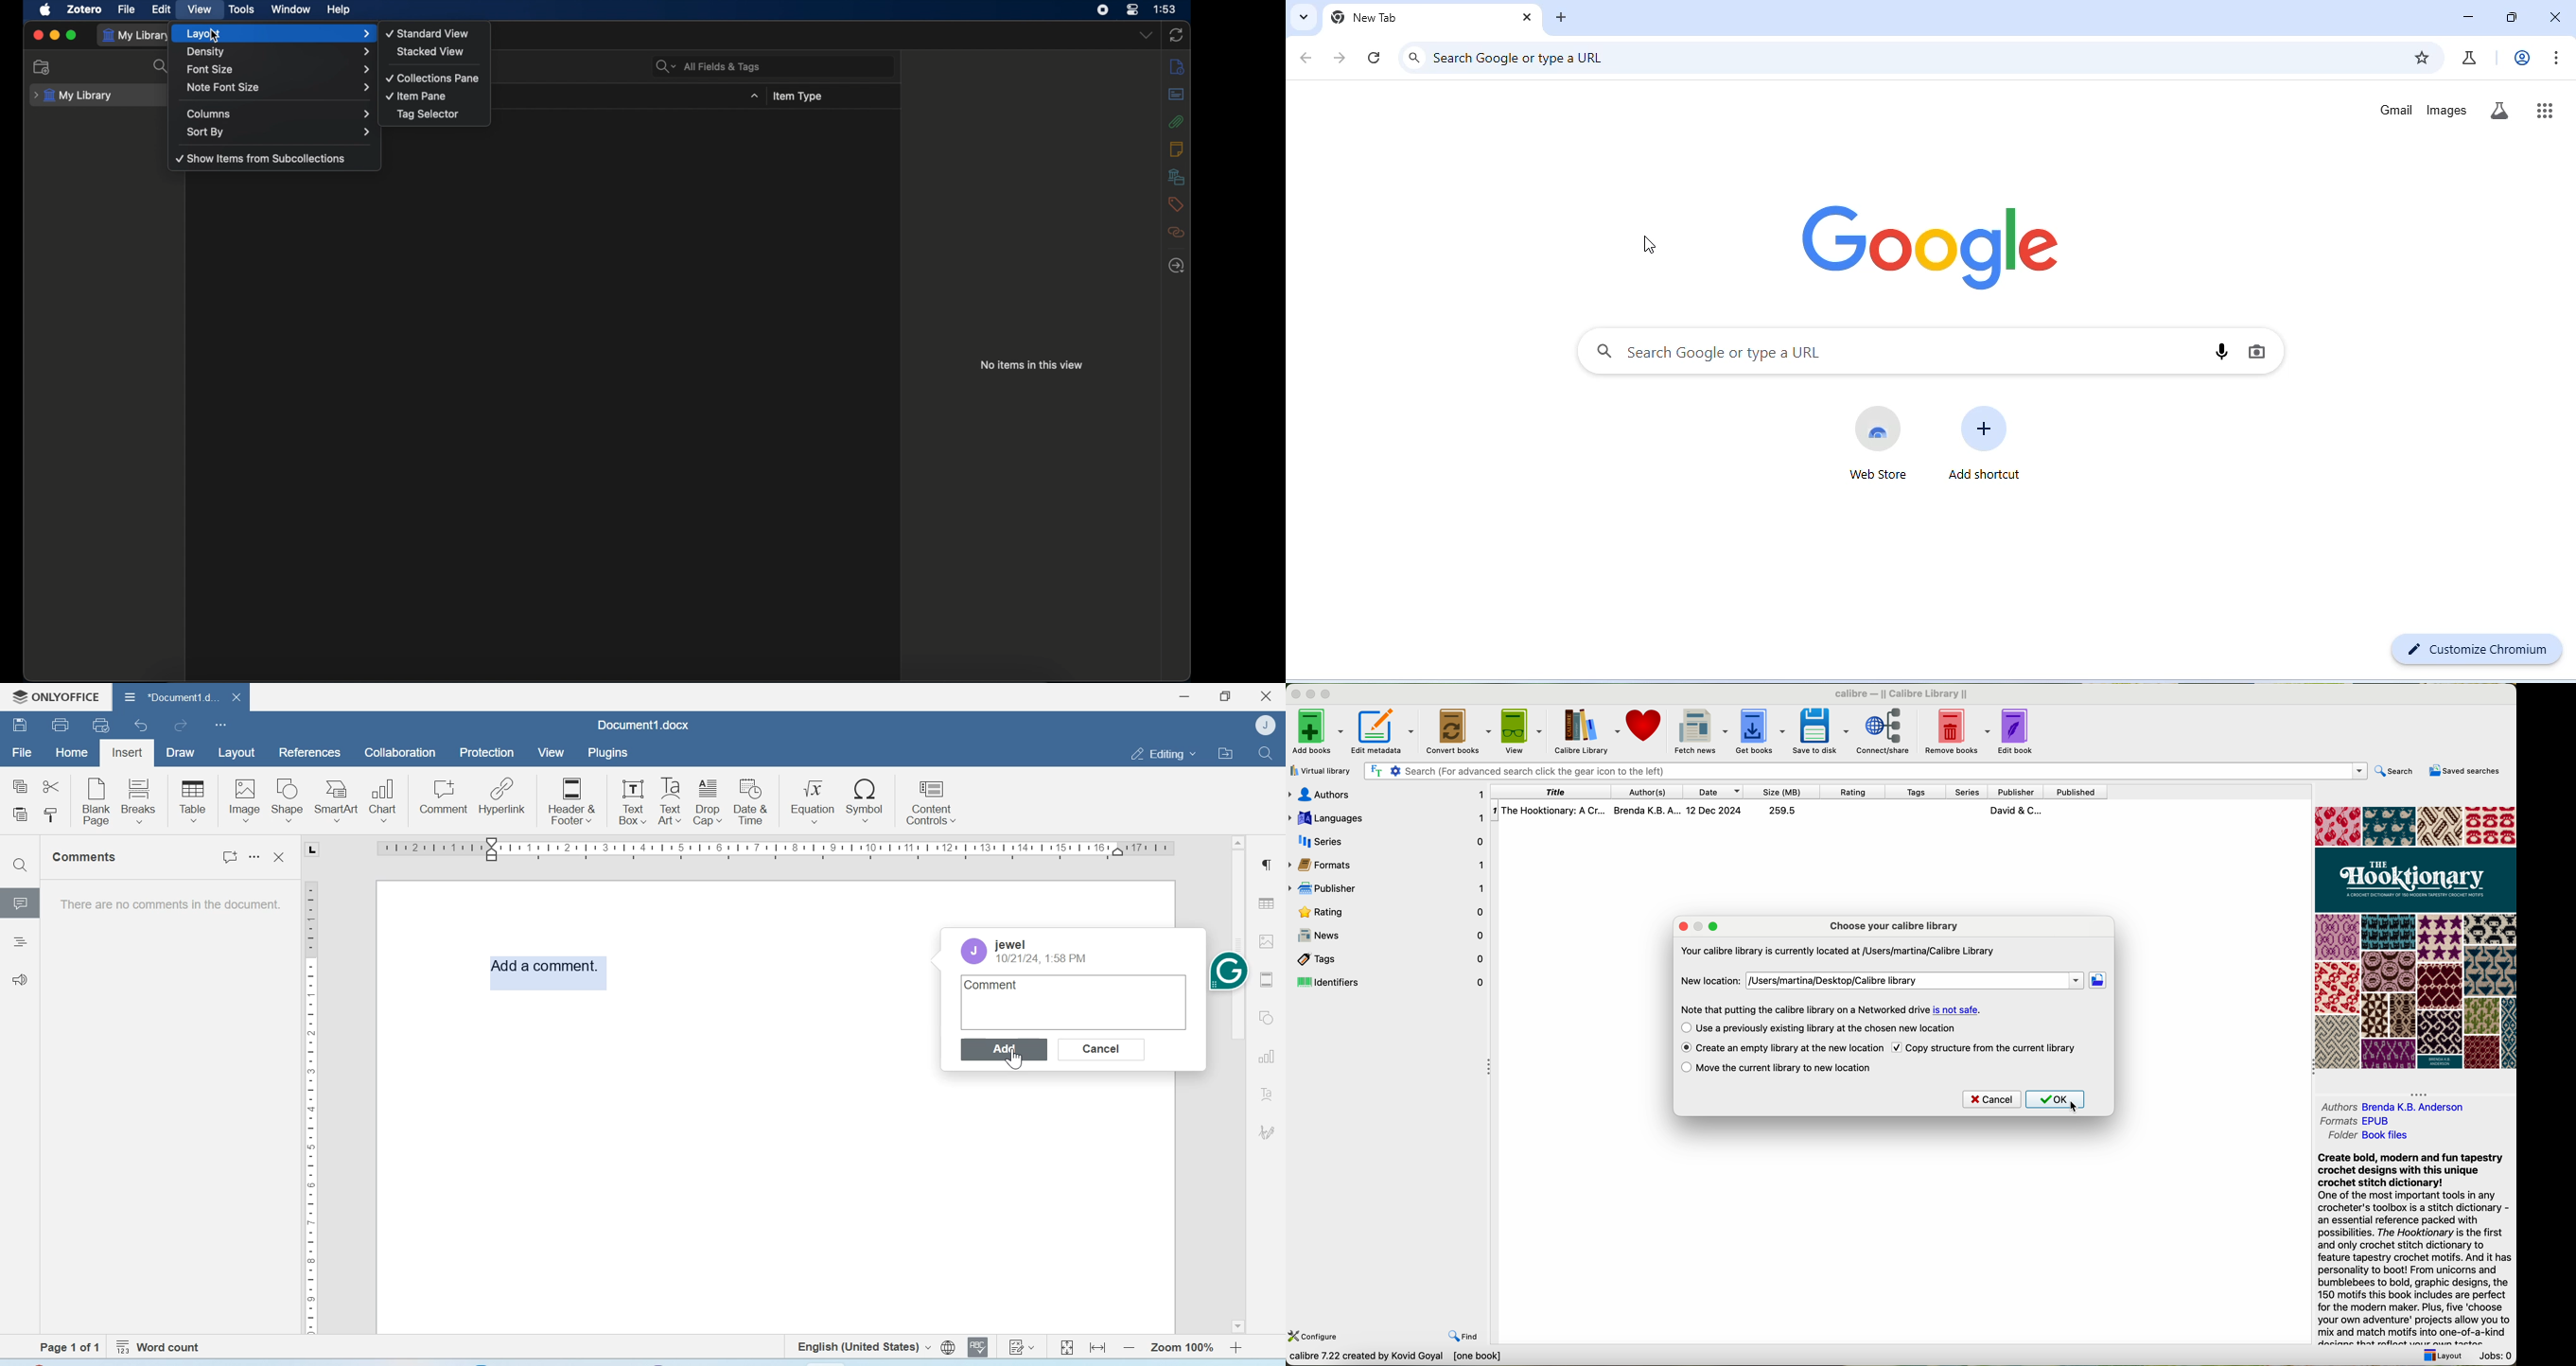 The height and width of the screenshot is (1372, 2576). What do you see at coordinates (948, 1347) in the screenshot?
I see `set document language` at bounding box center [948, 1347].